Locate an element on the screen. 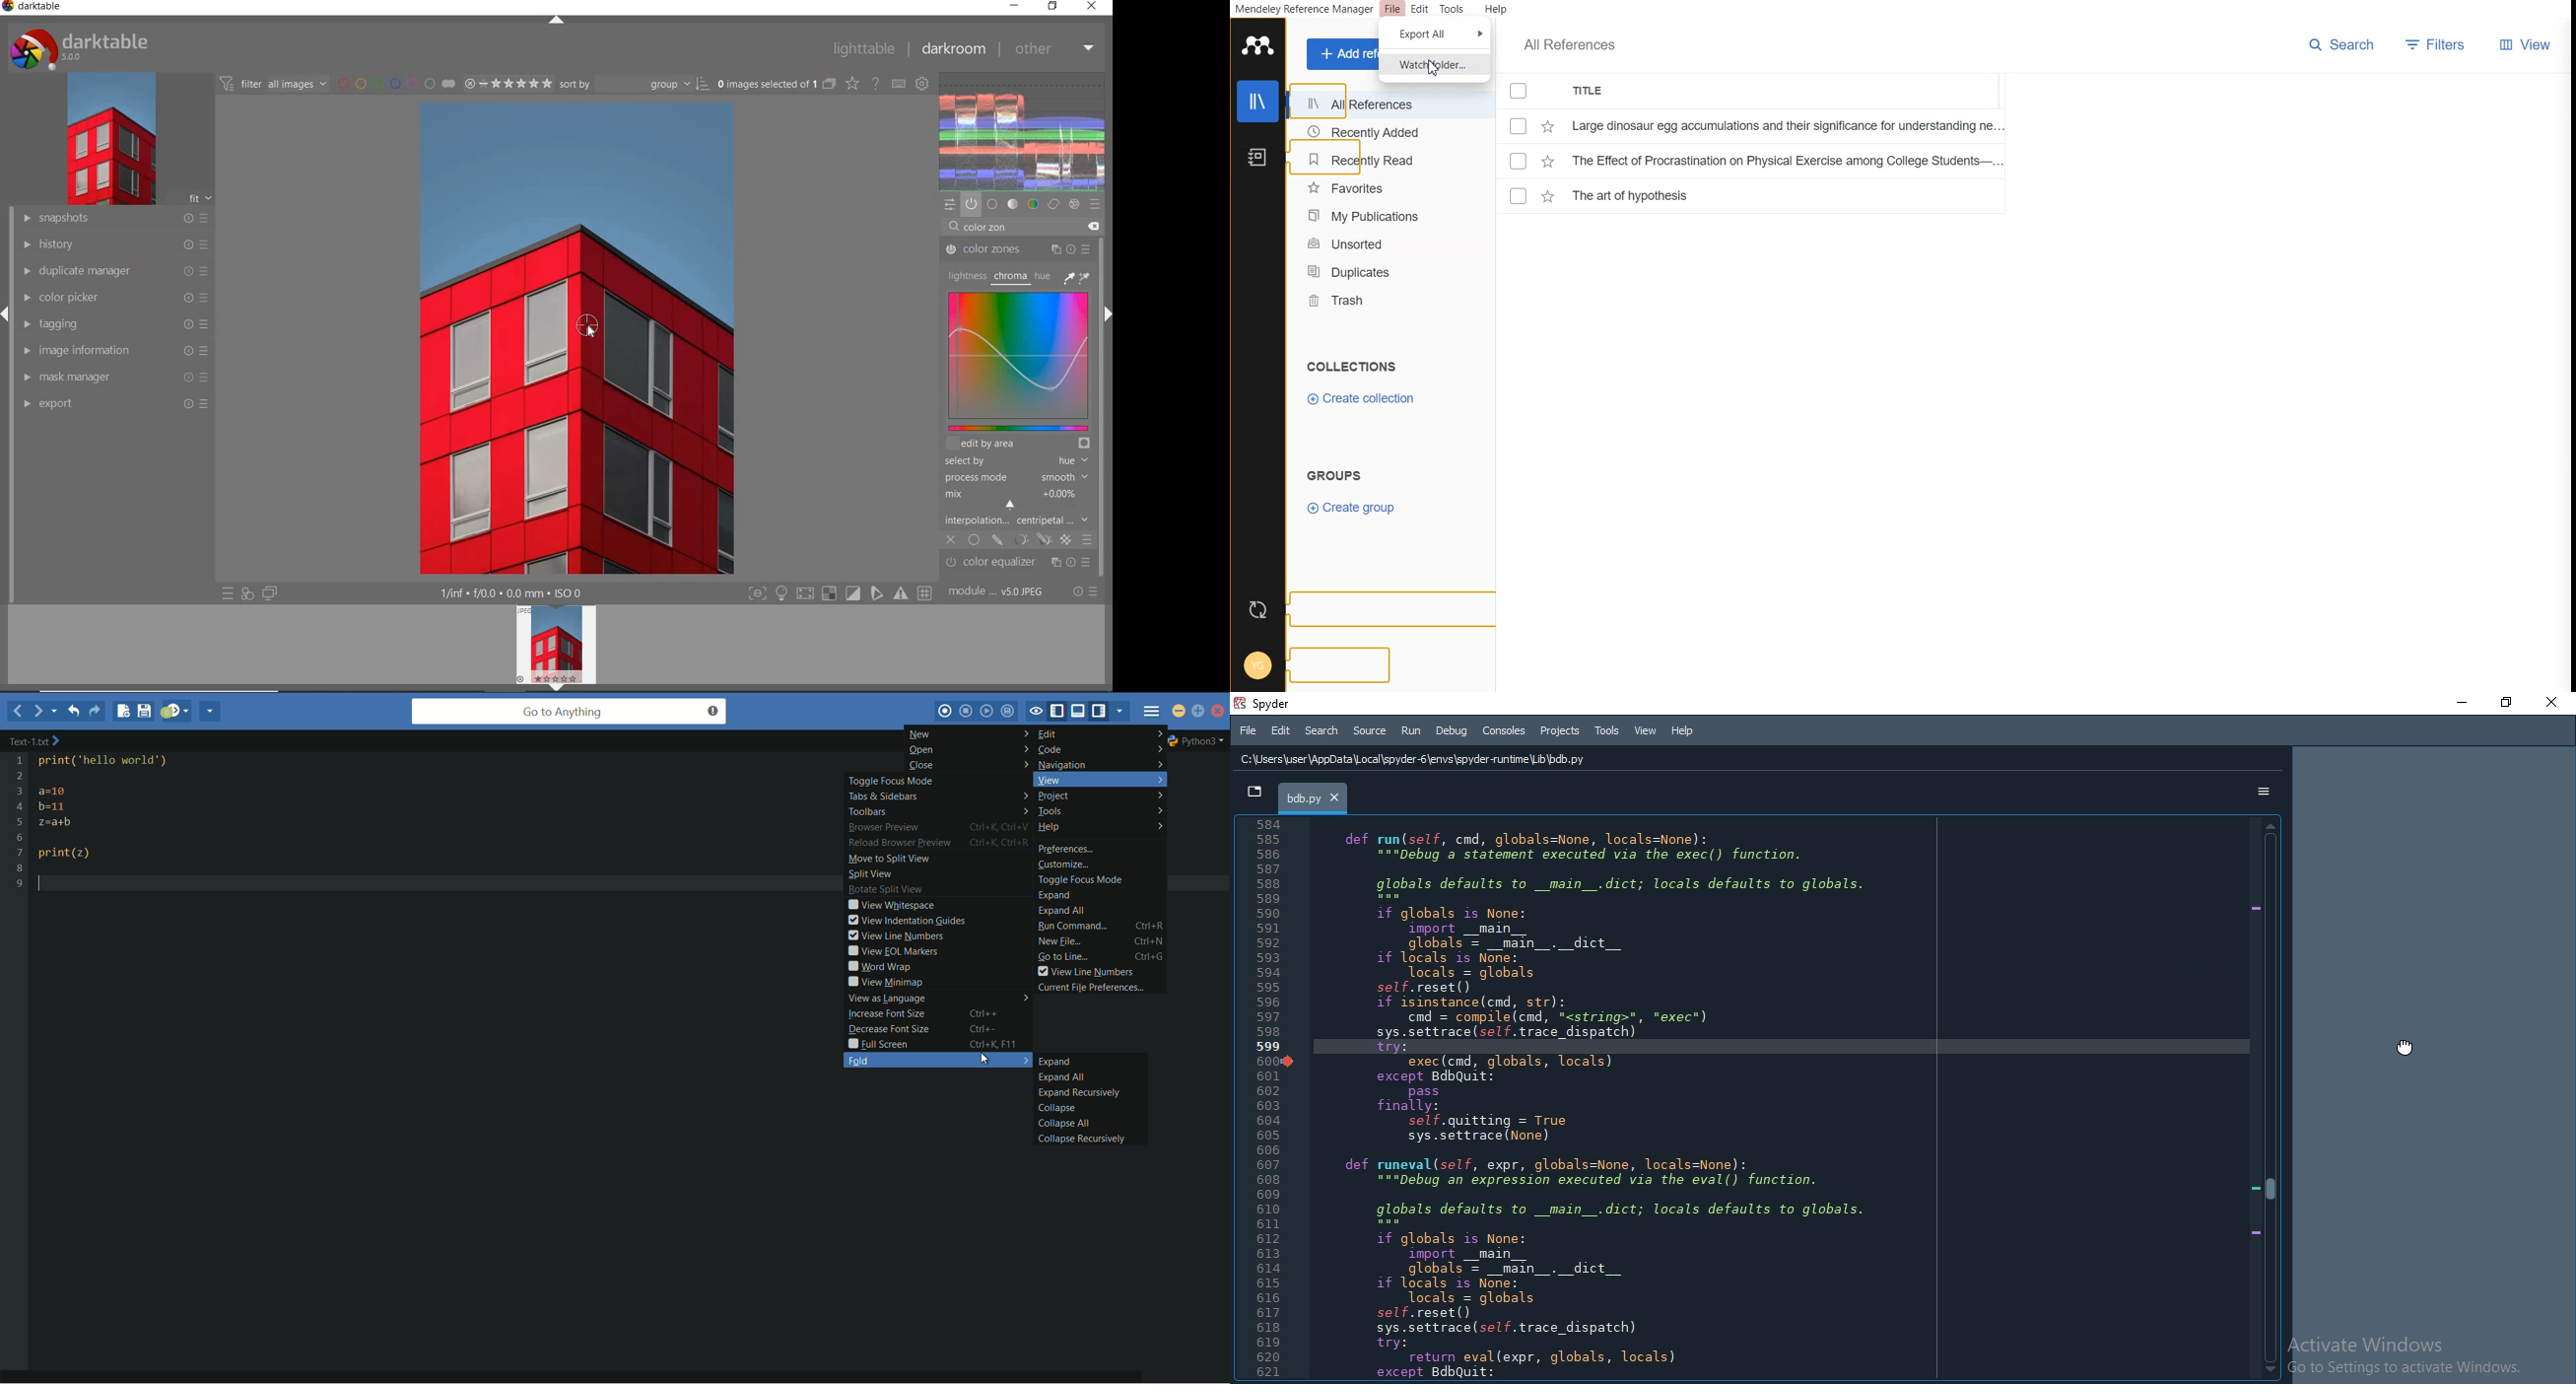 This screenshot has width=2576, height=1400. Duplicates is located at coordinates (1378, 271).